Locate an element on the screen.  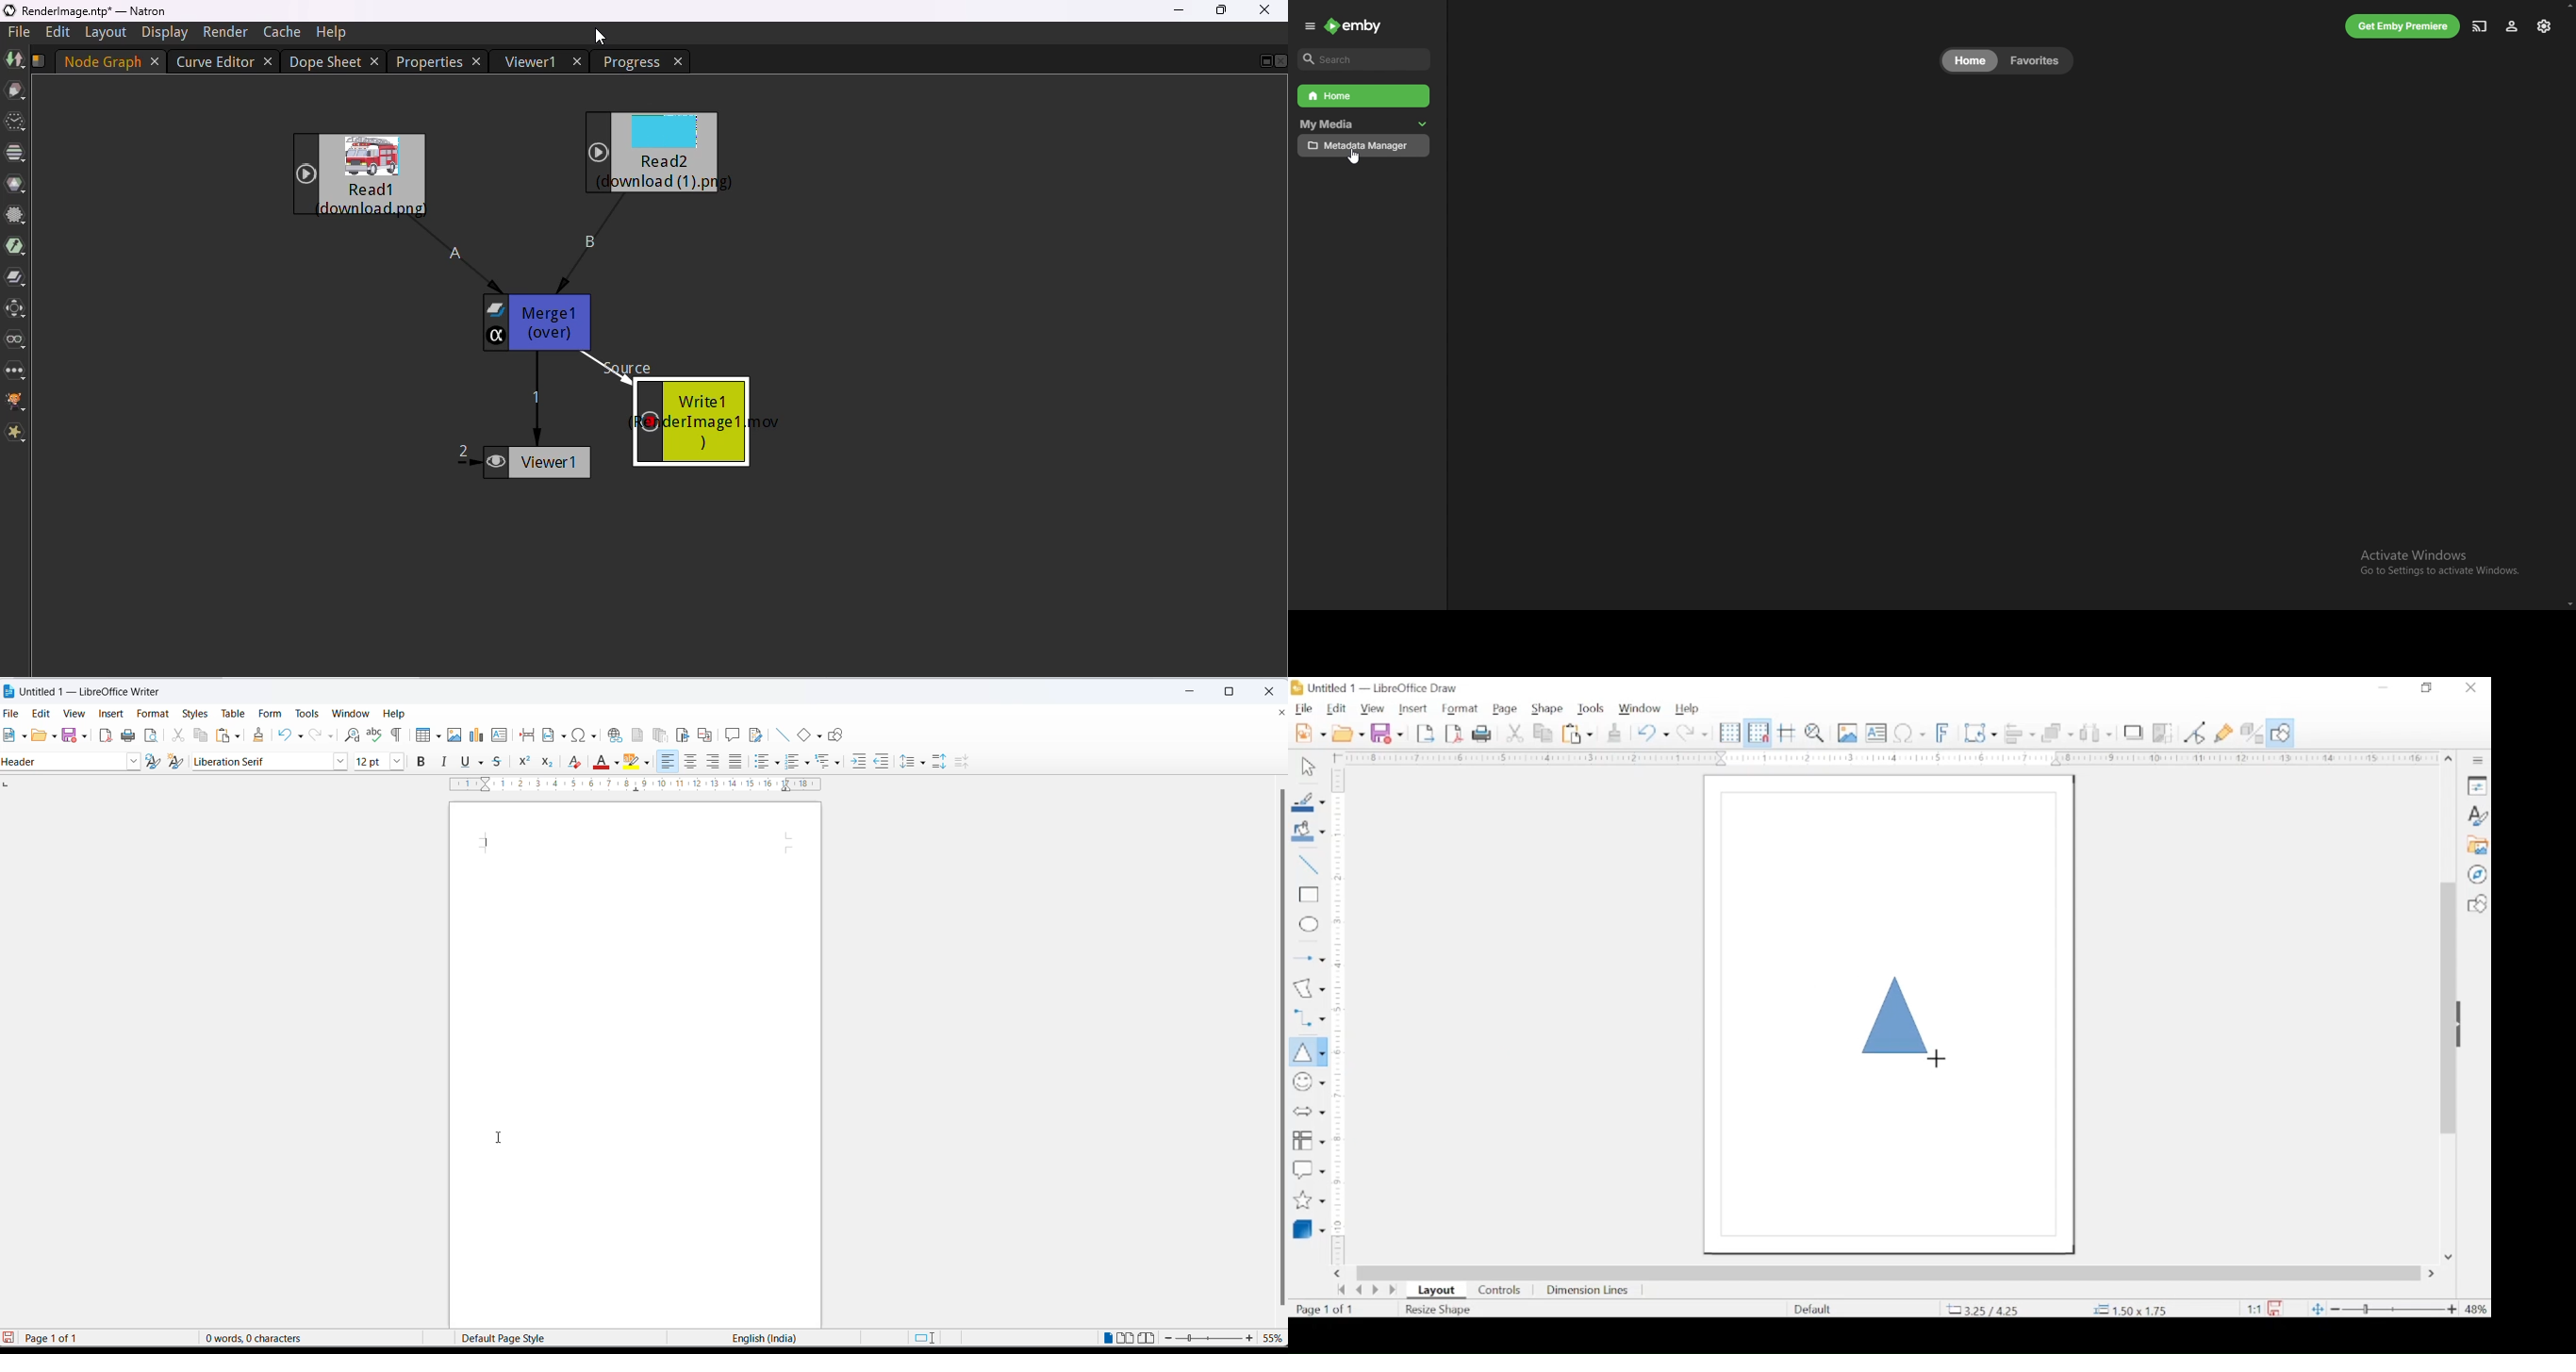
scroll down arrow is located at coordinates (2450, 1257).